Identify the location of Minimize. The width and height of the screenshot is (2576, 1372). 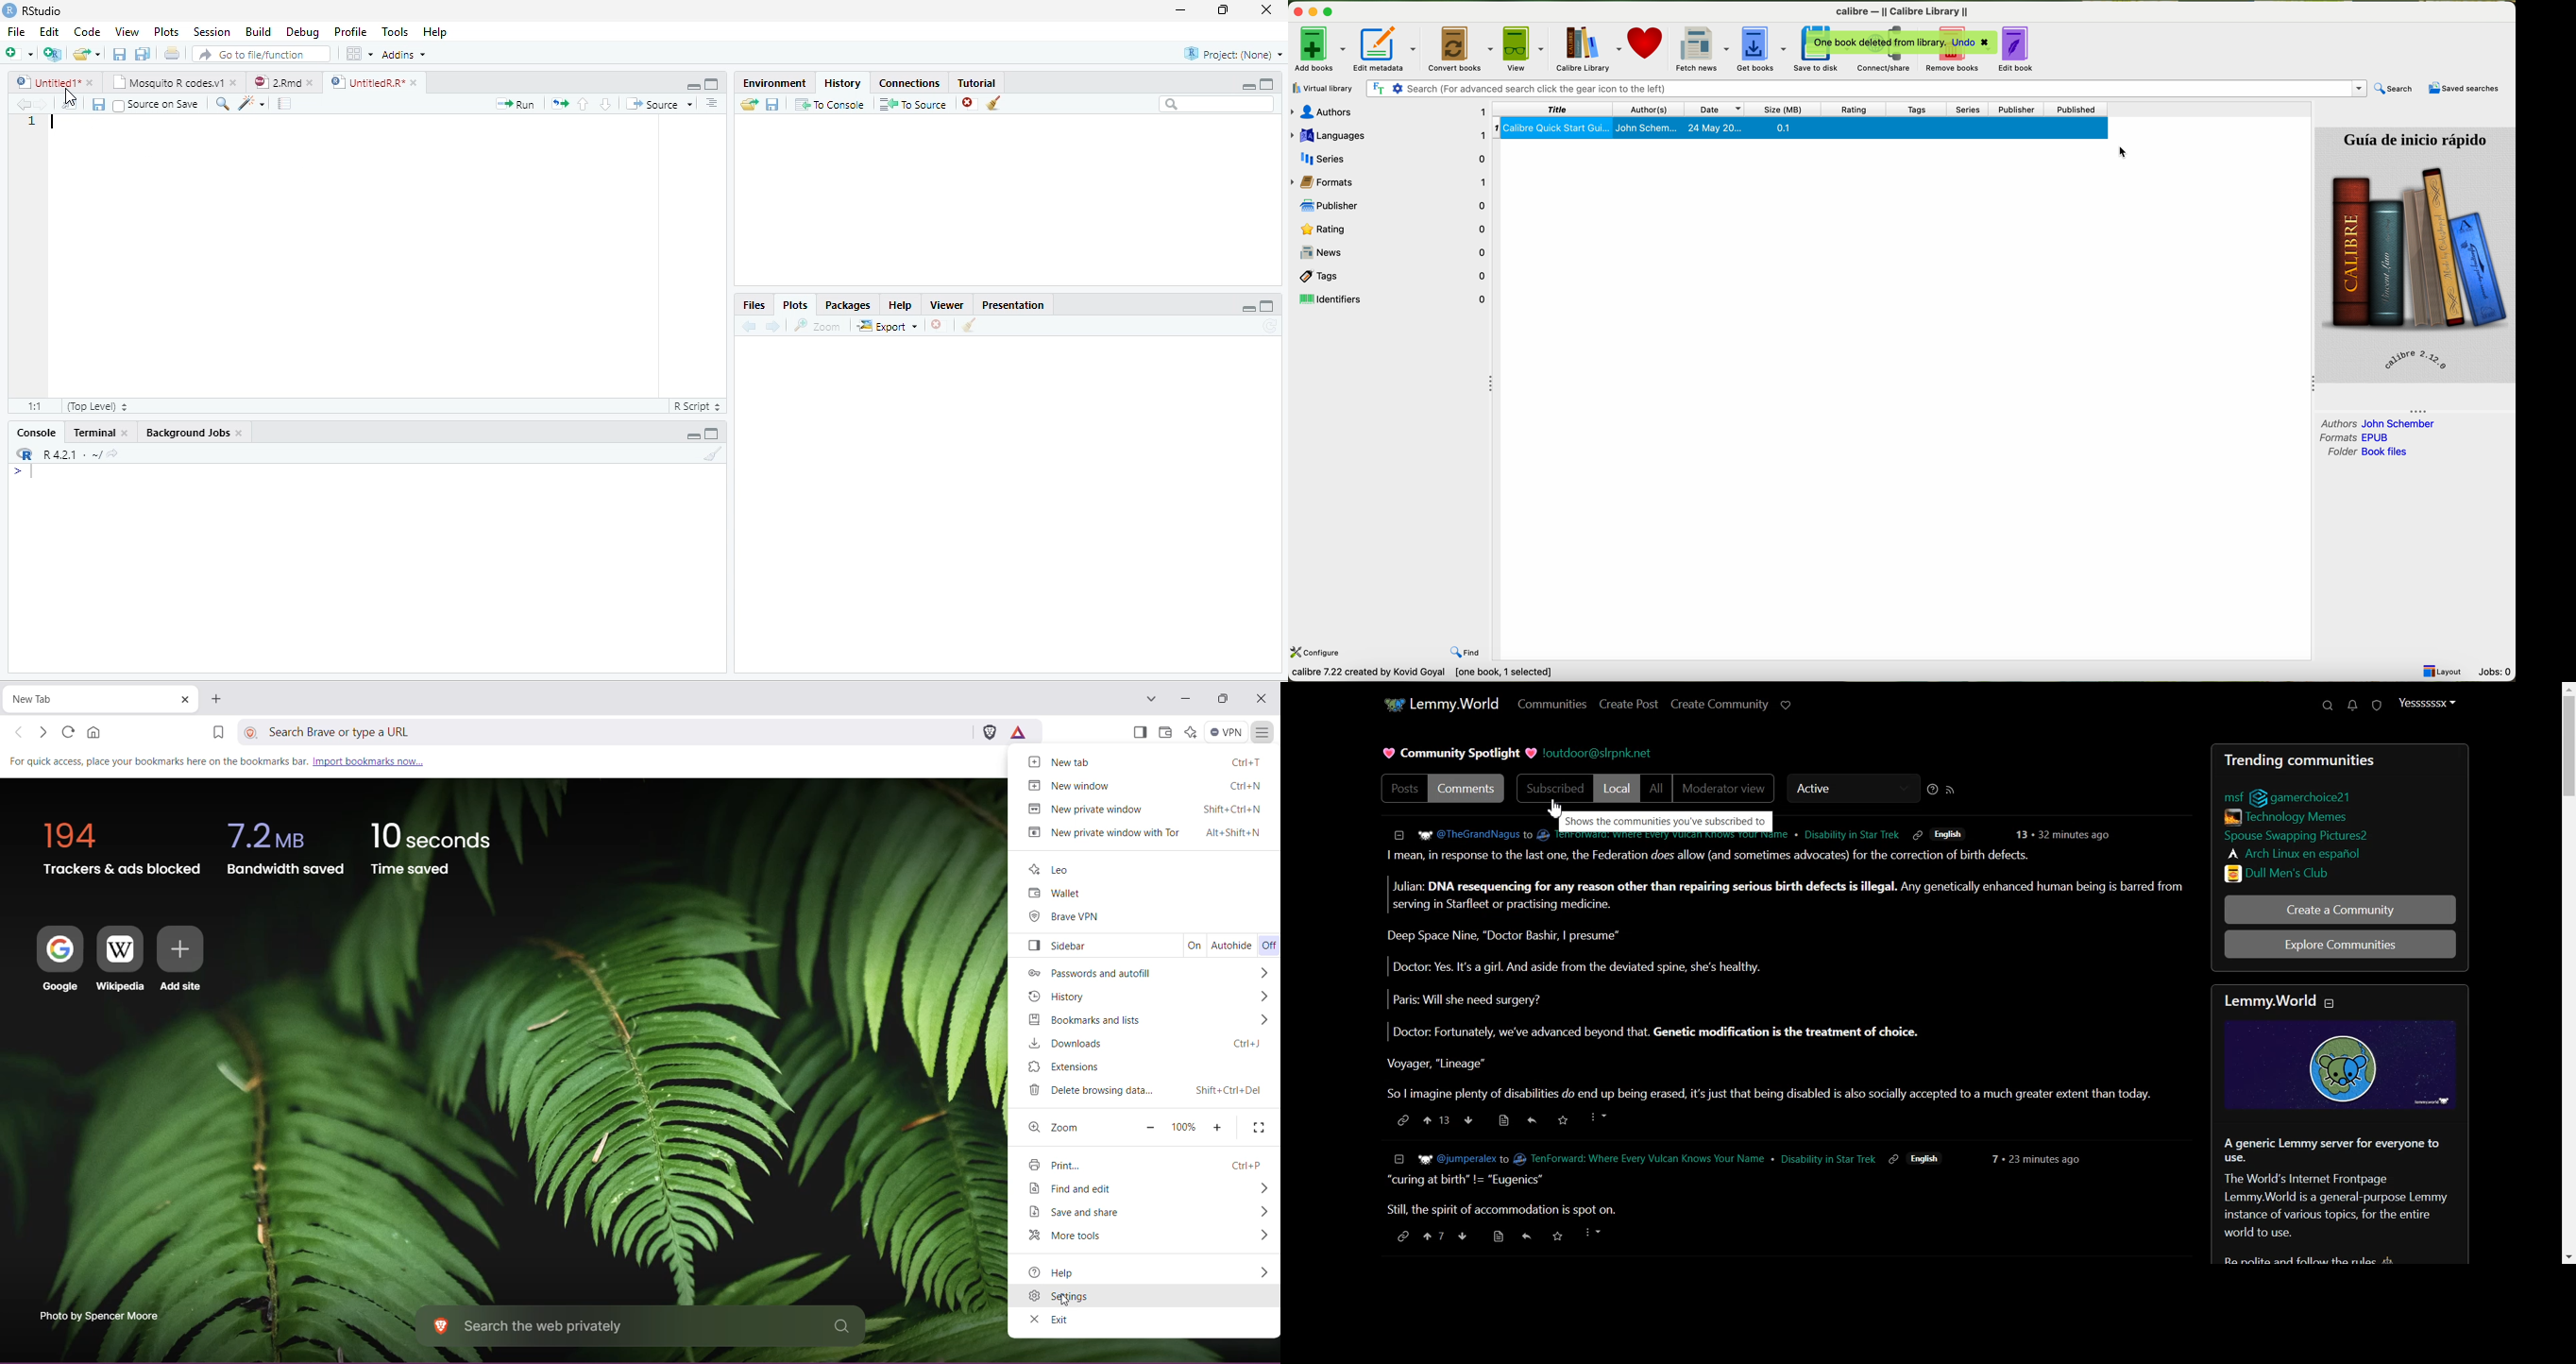
(691, 85).